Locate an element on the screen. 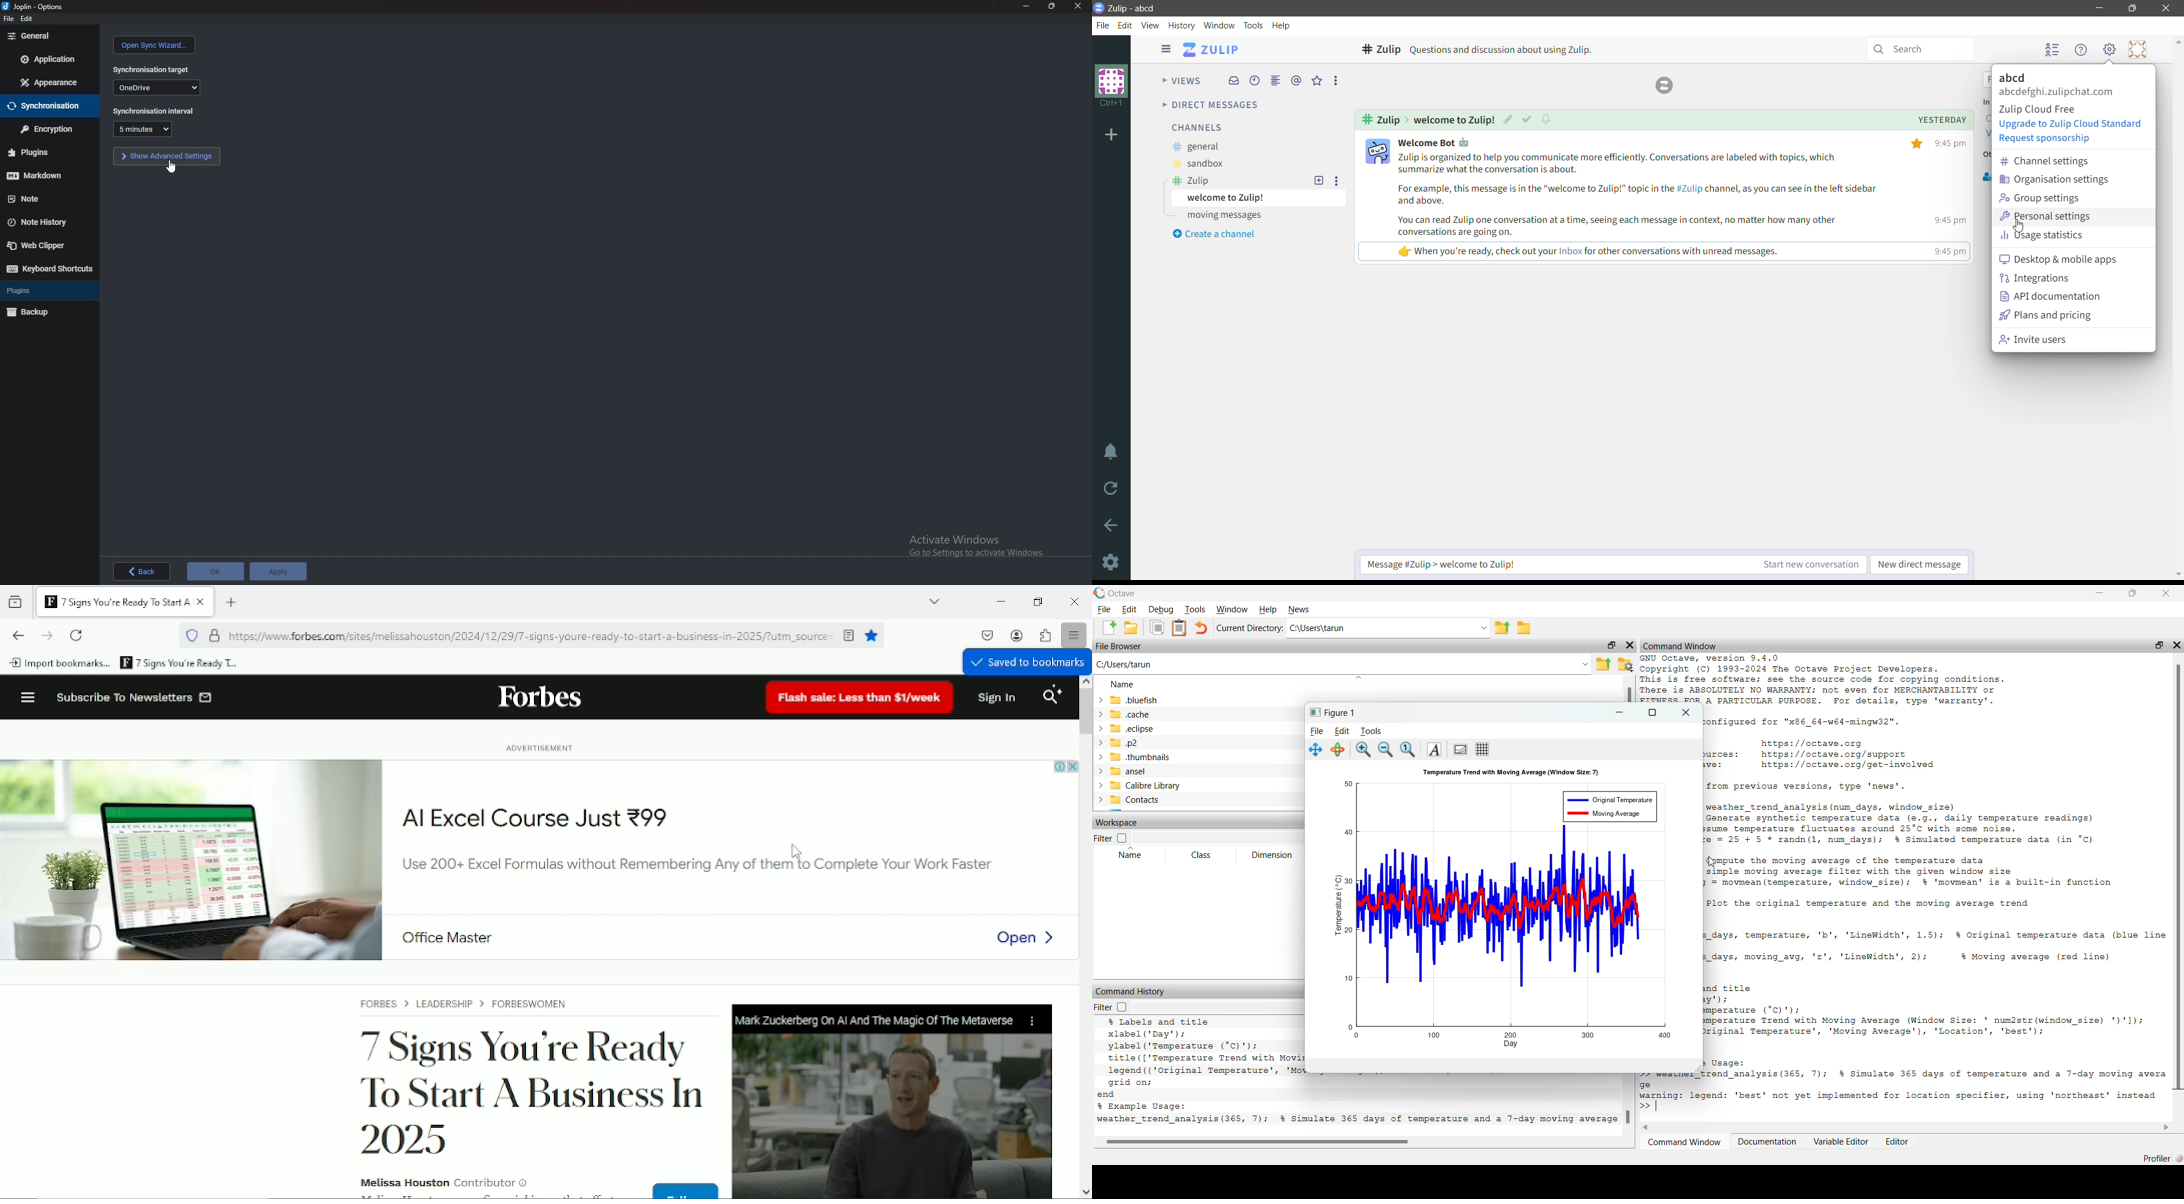  cursor is located at coordinates (172, 166).